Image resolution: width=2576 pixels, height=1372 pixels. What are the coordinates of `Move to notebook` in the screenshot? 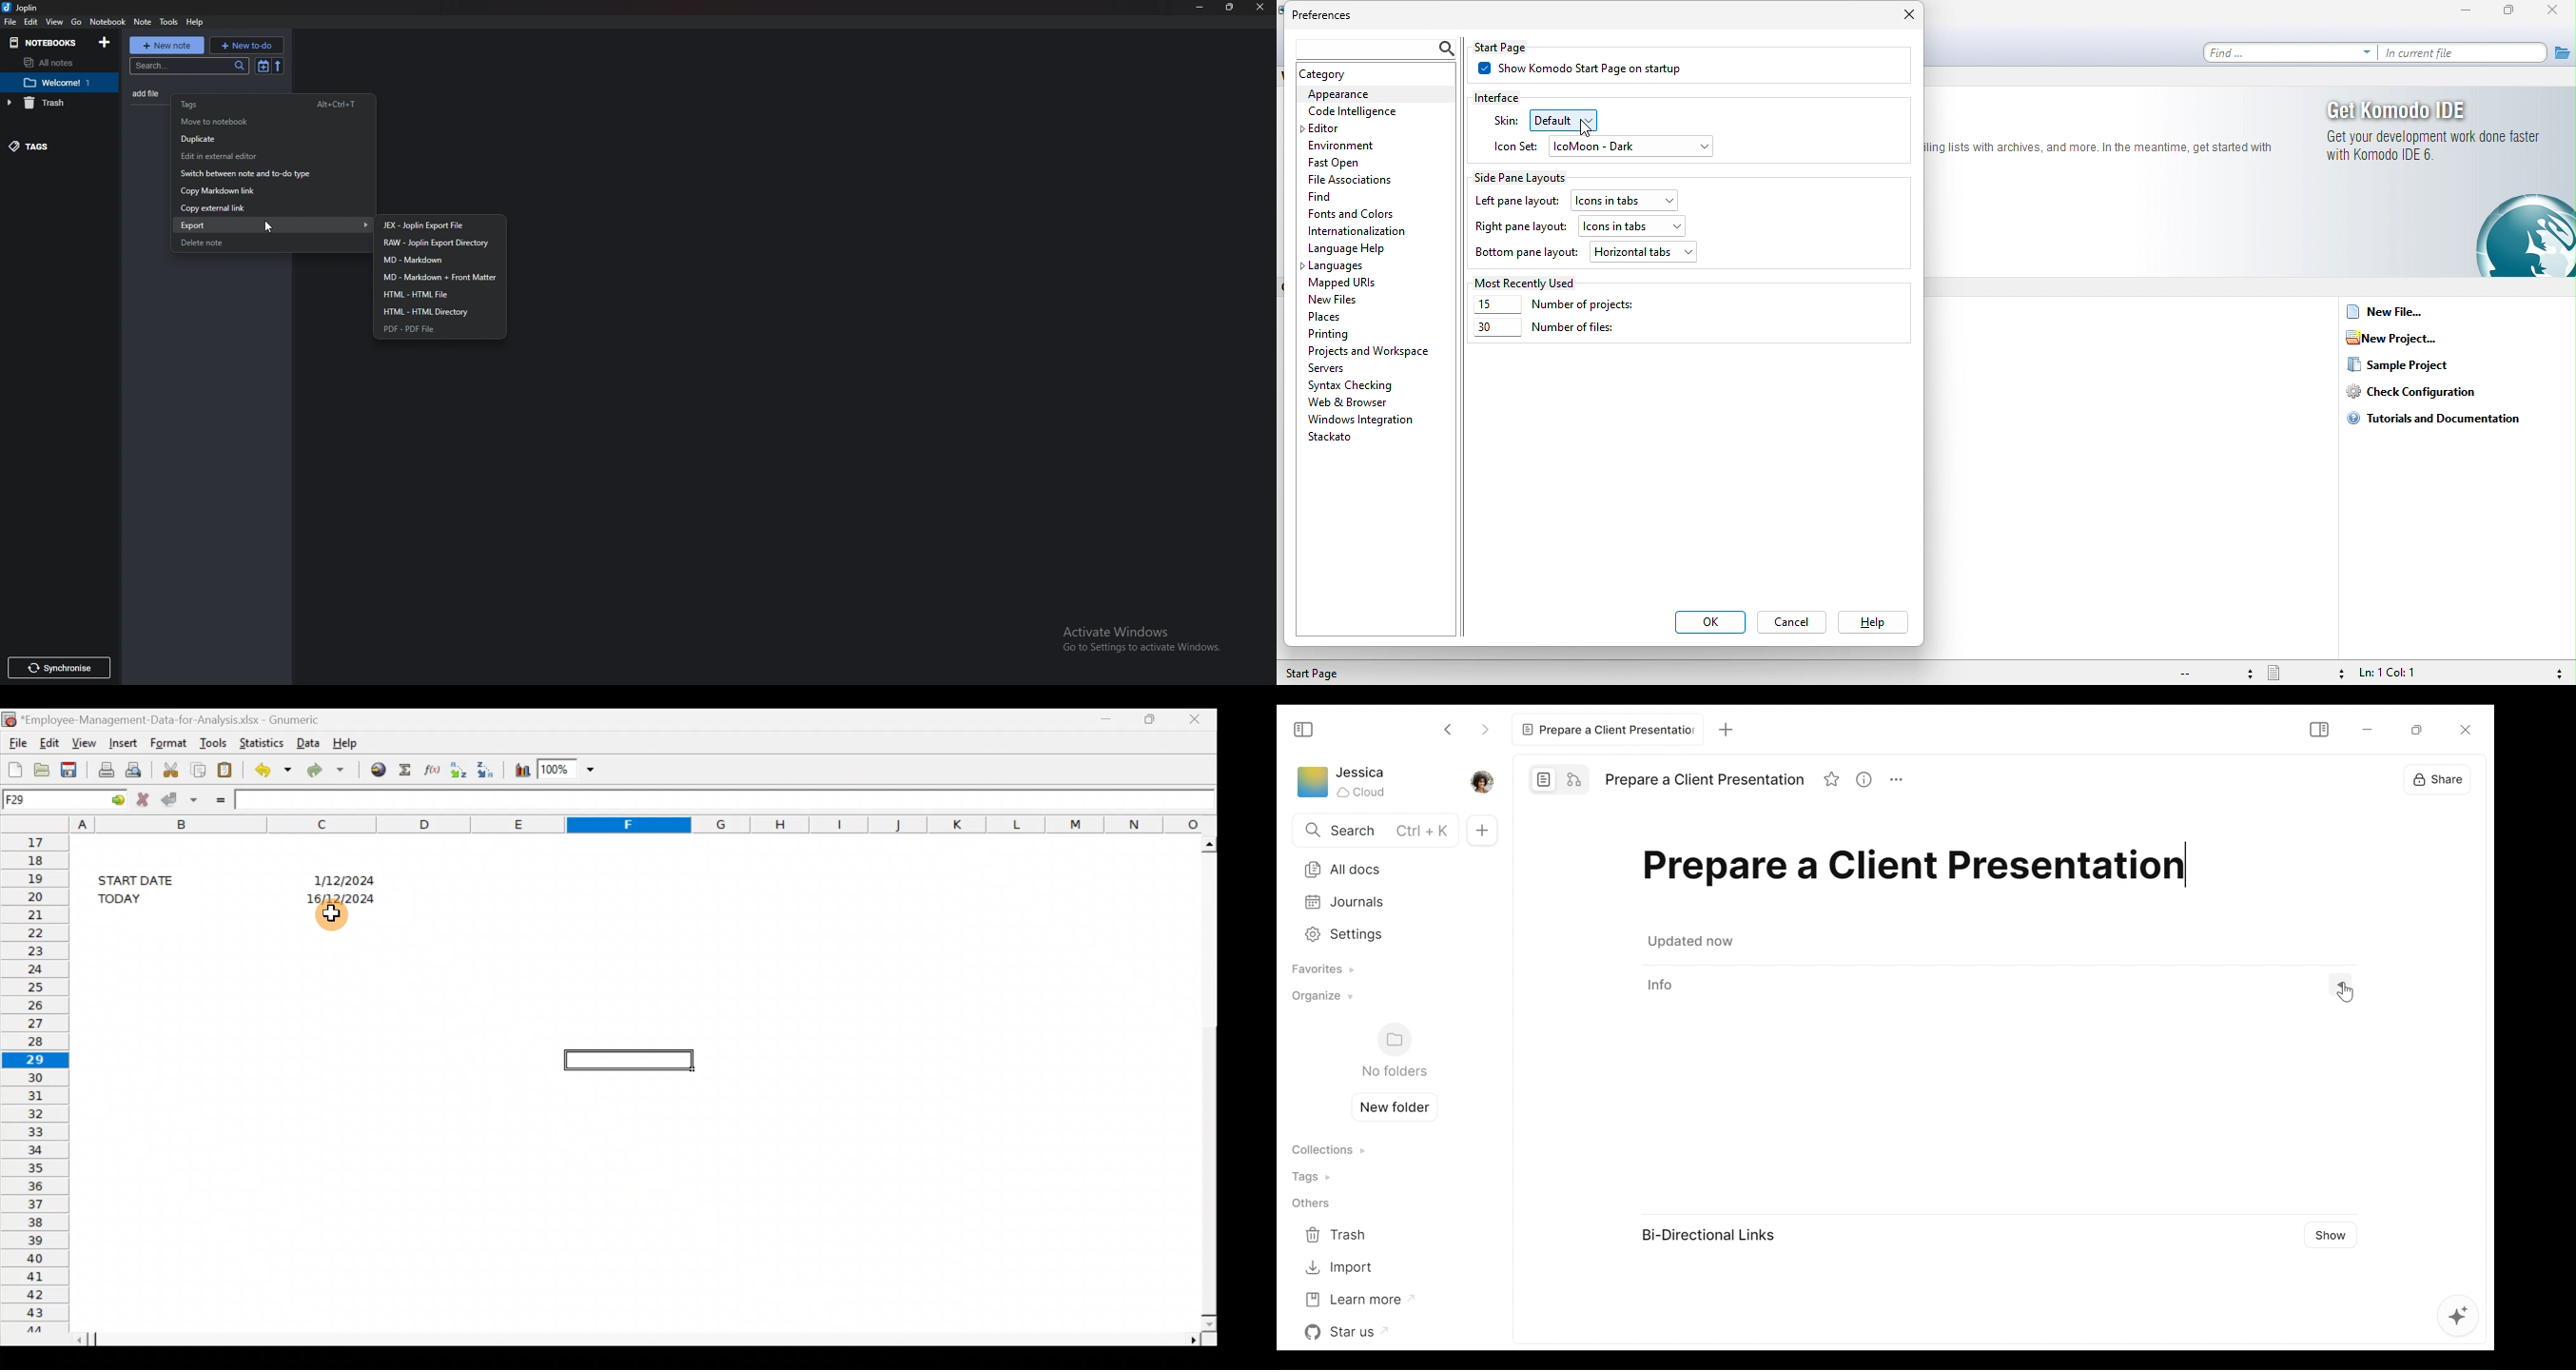 It's located at (263, 121).